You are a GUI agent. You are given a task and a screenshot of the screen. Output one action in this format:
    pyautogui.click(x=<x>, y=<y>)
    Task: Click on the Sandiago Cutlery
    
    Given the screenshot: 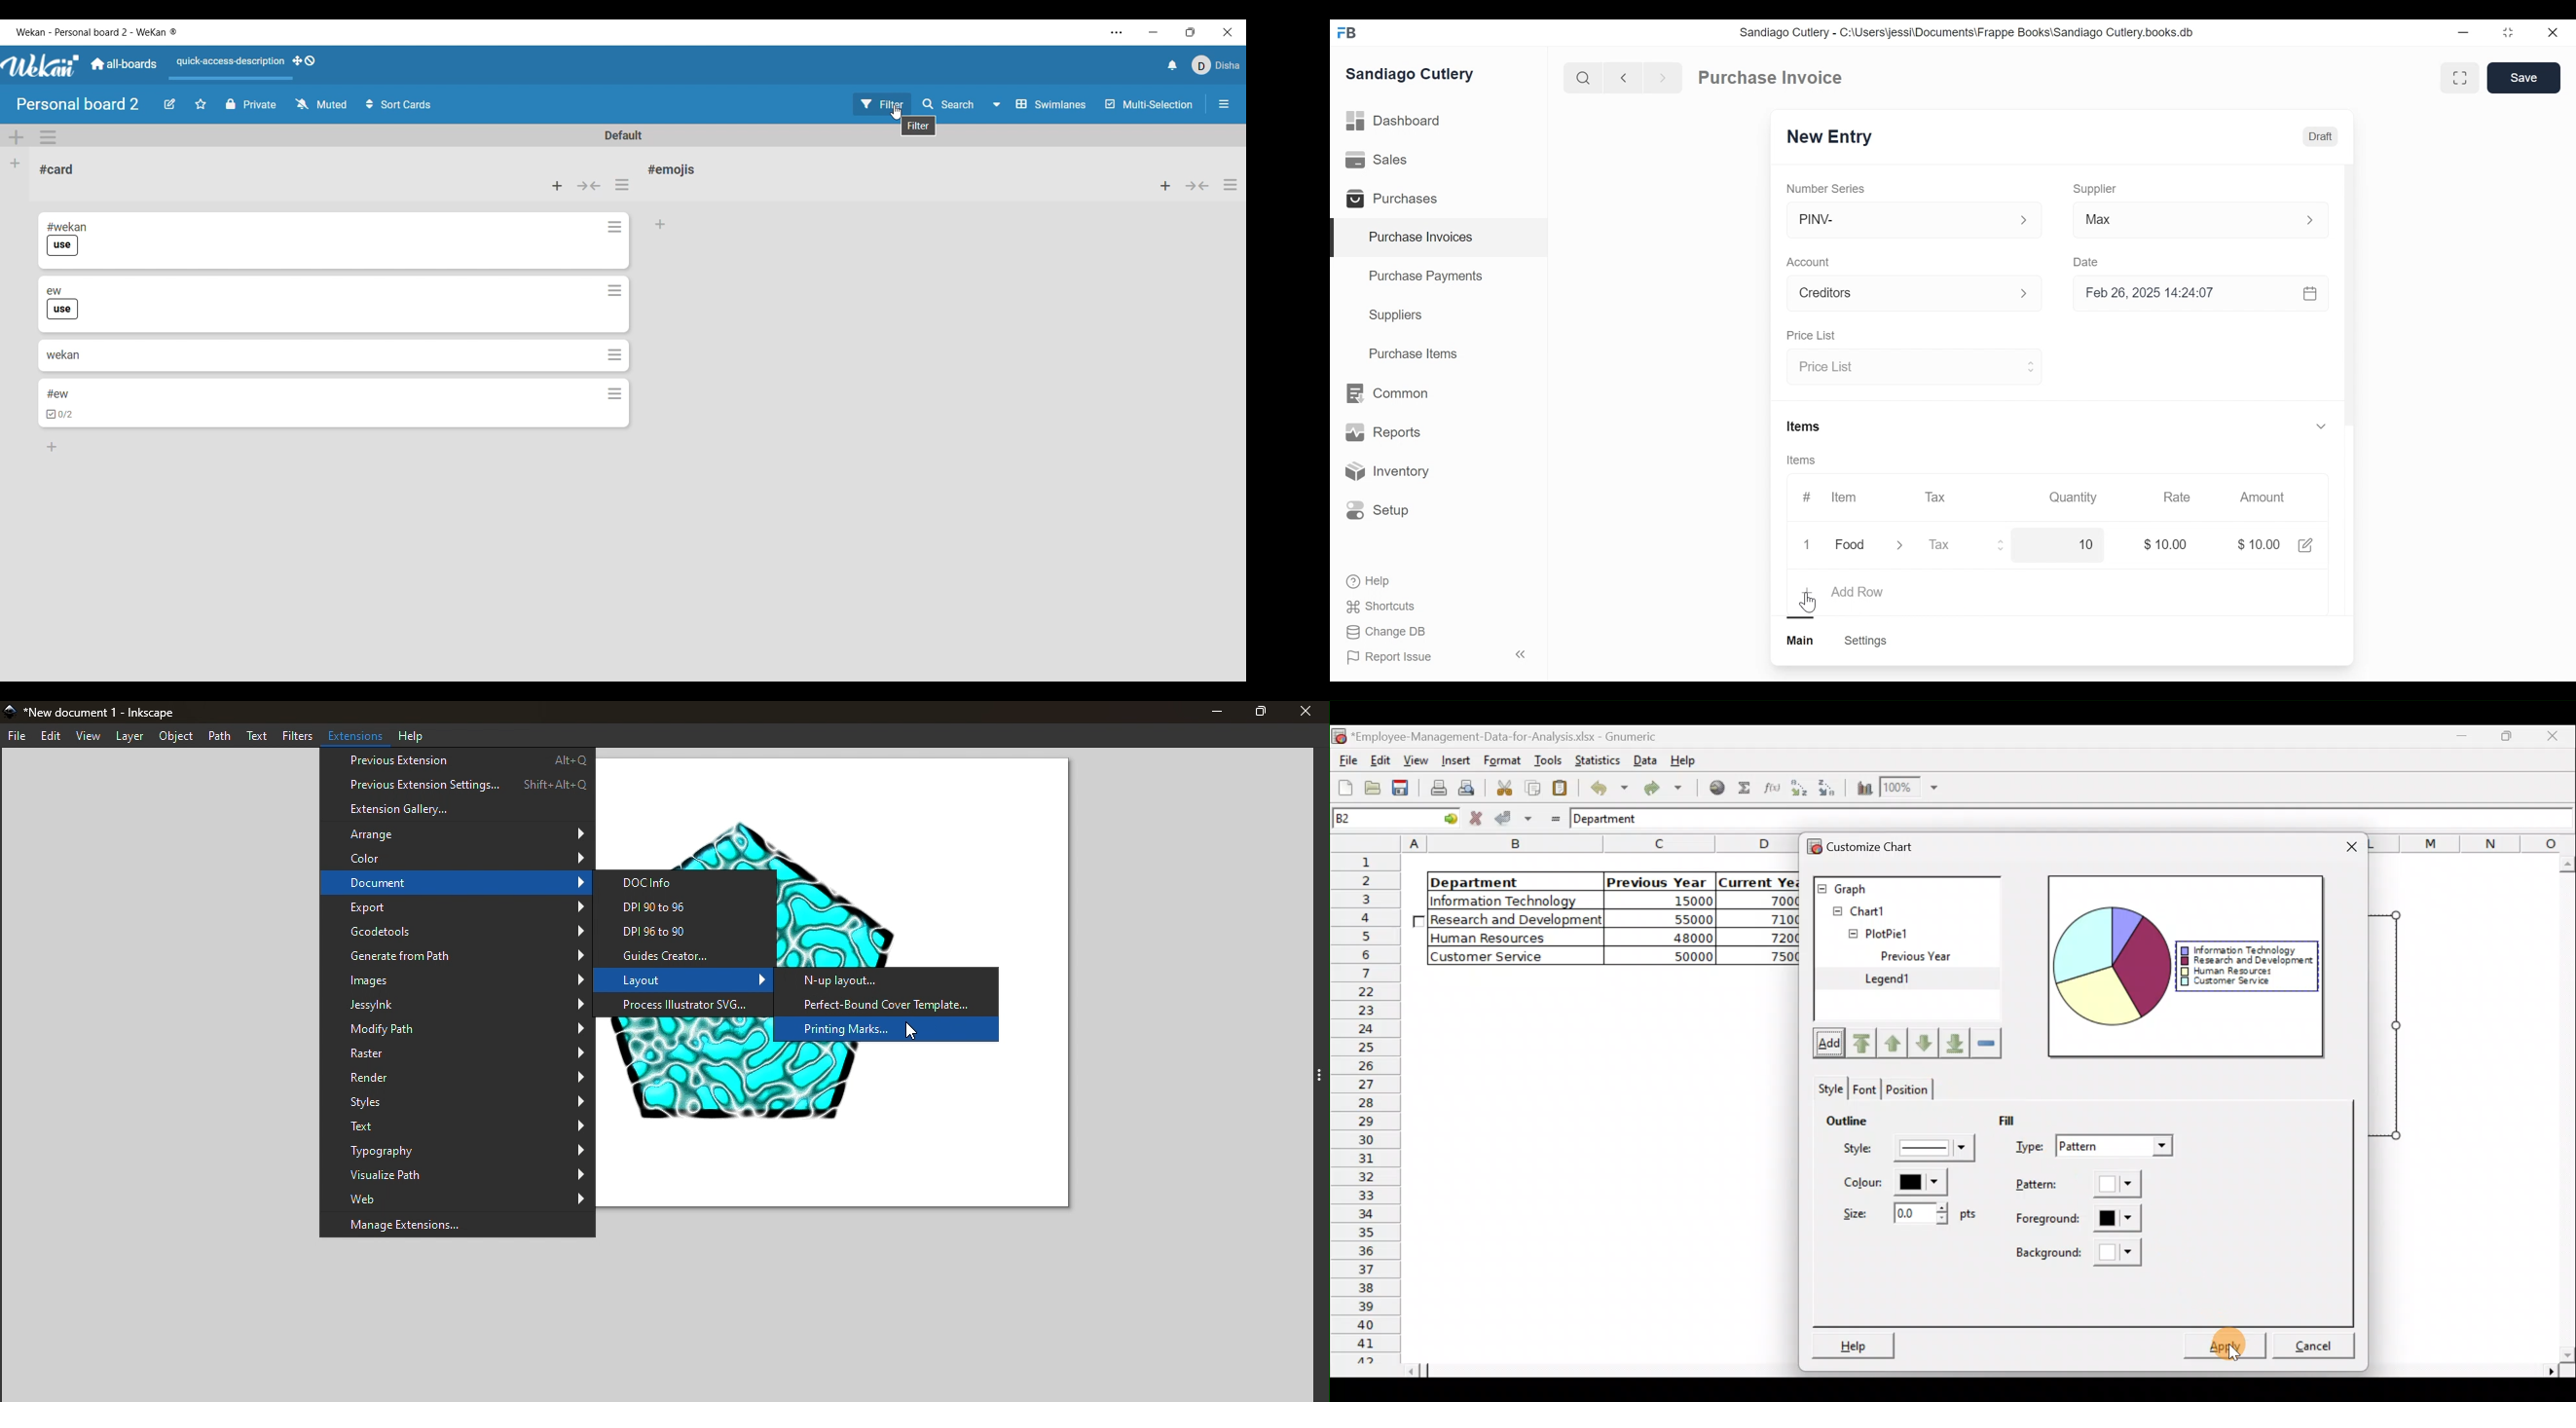 What is the action you would take?
    pyautogui.click(x=1412, y=75)
    